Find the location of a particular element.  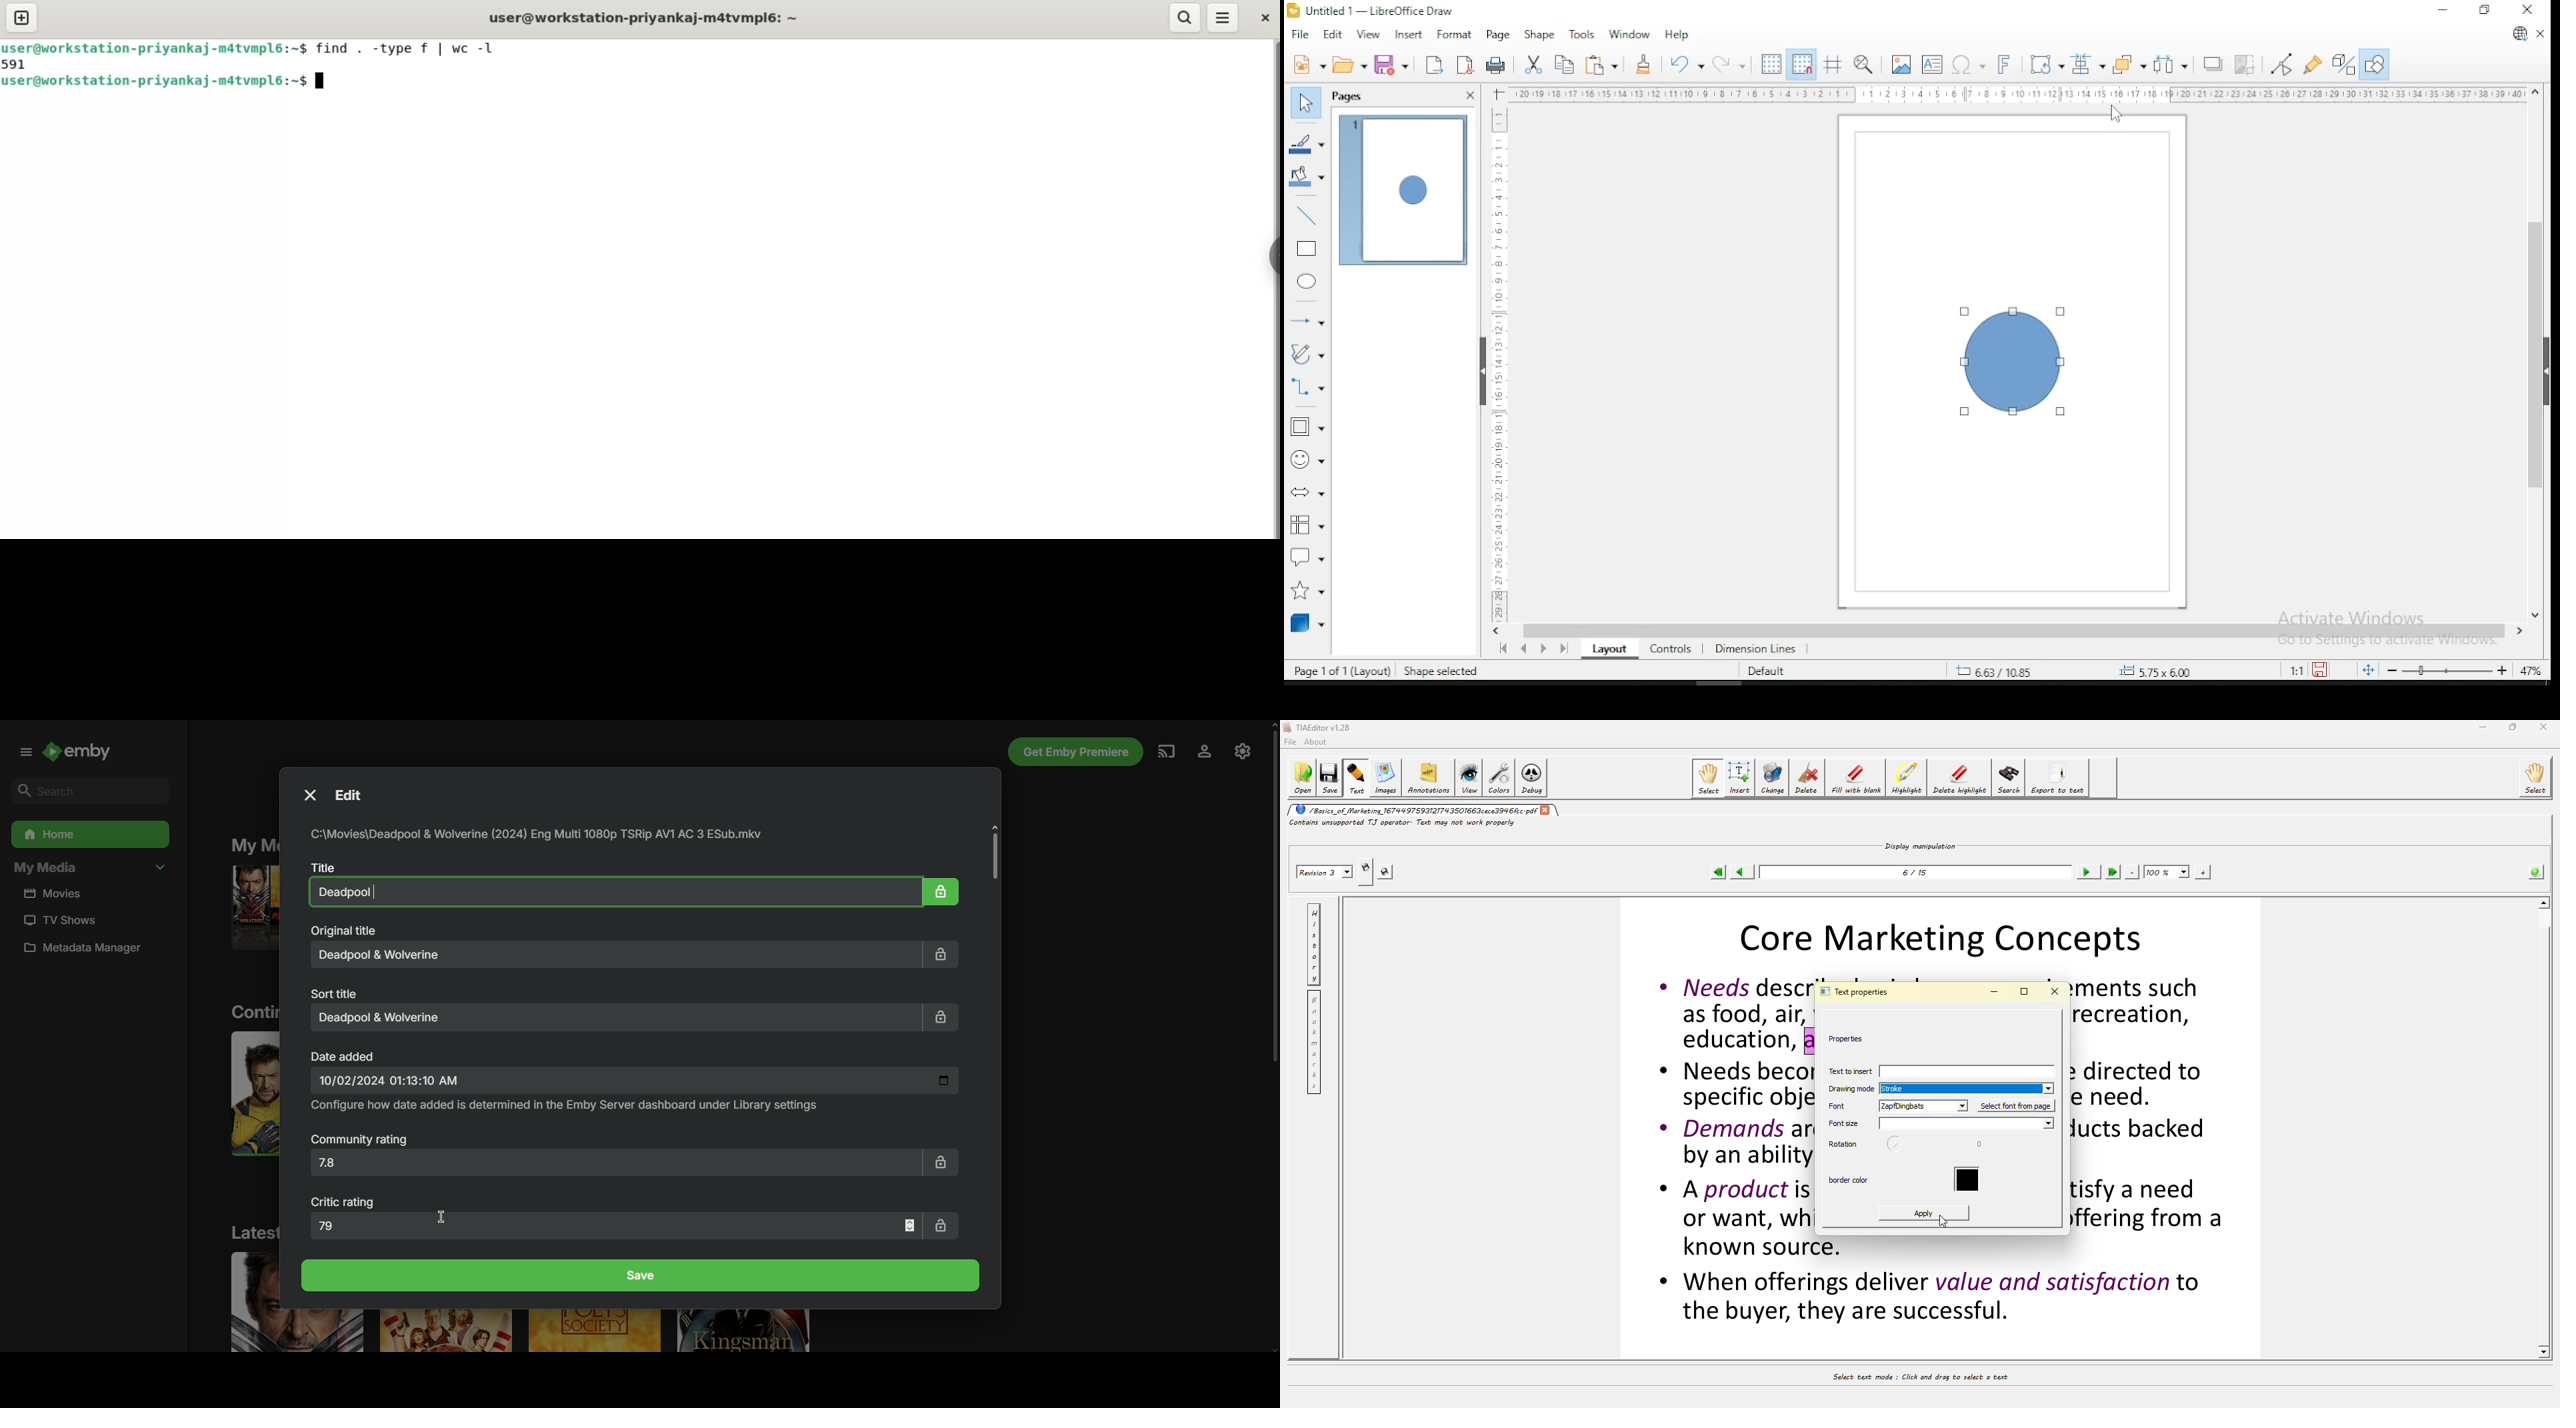

new is located at coordinates (1308, 64).